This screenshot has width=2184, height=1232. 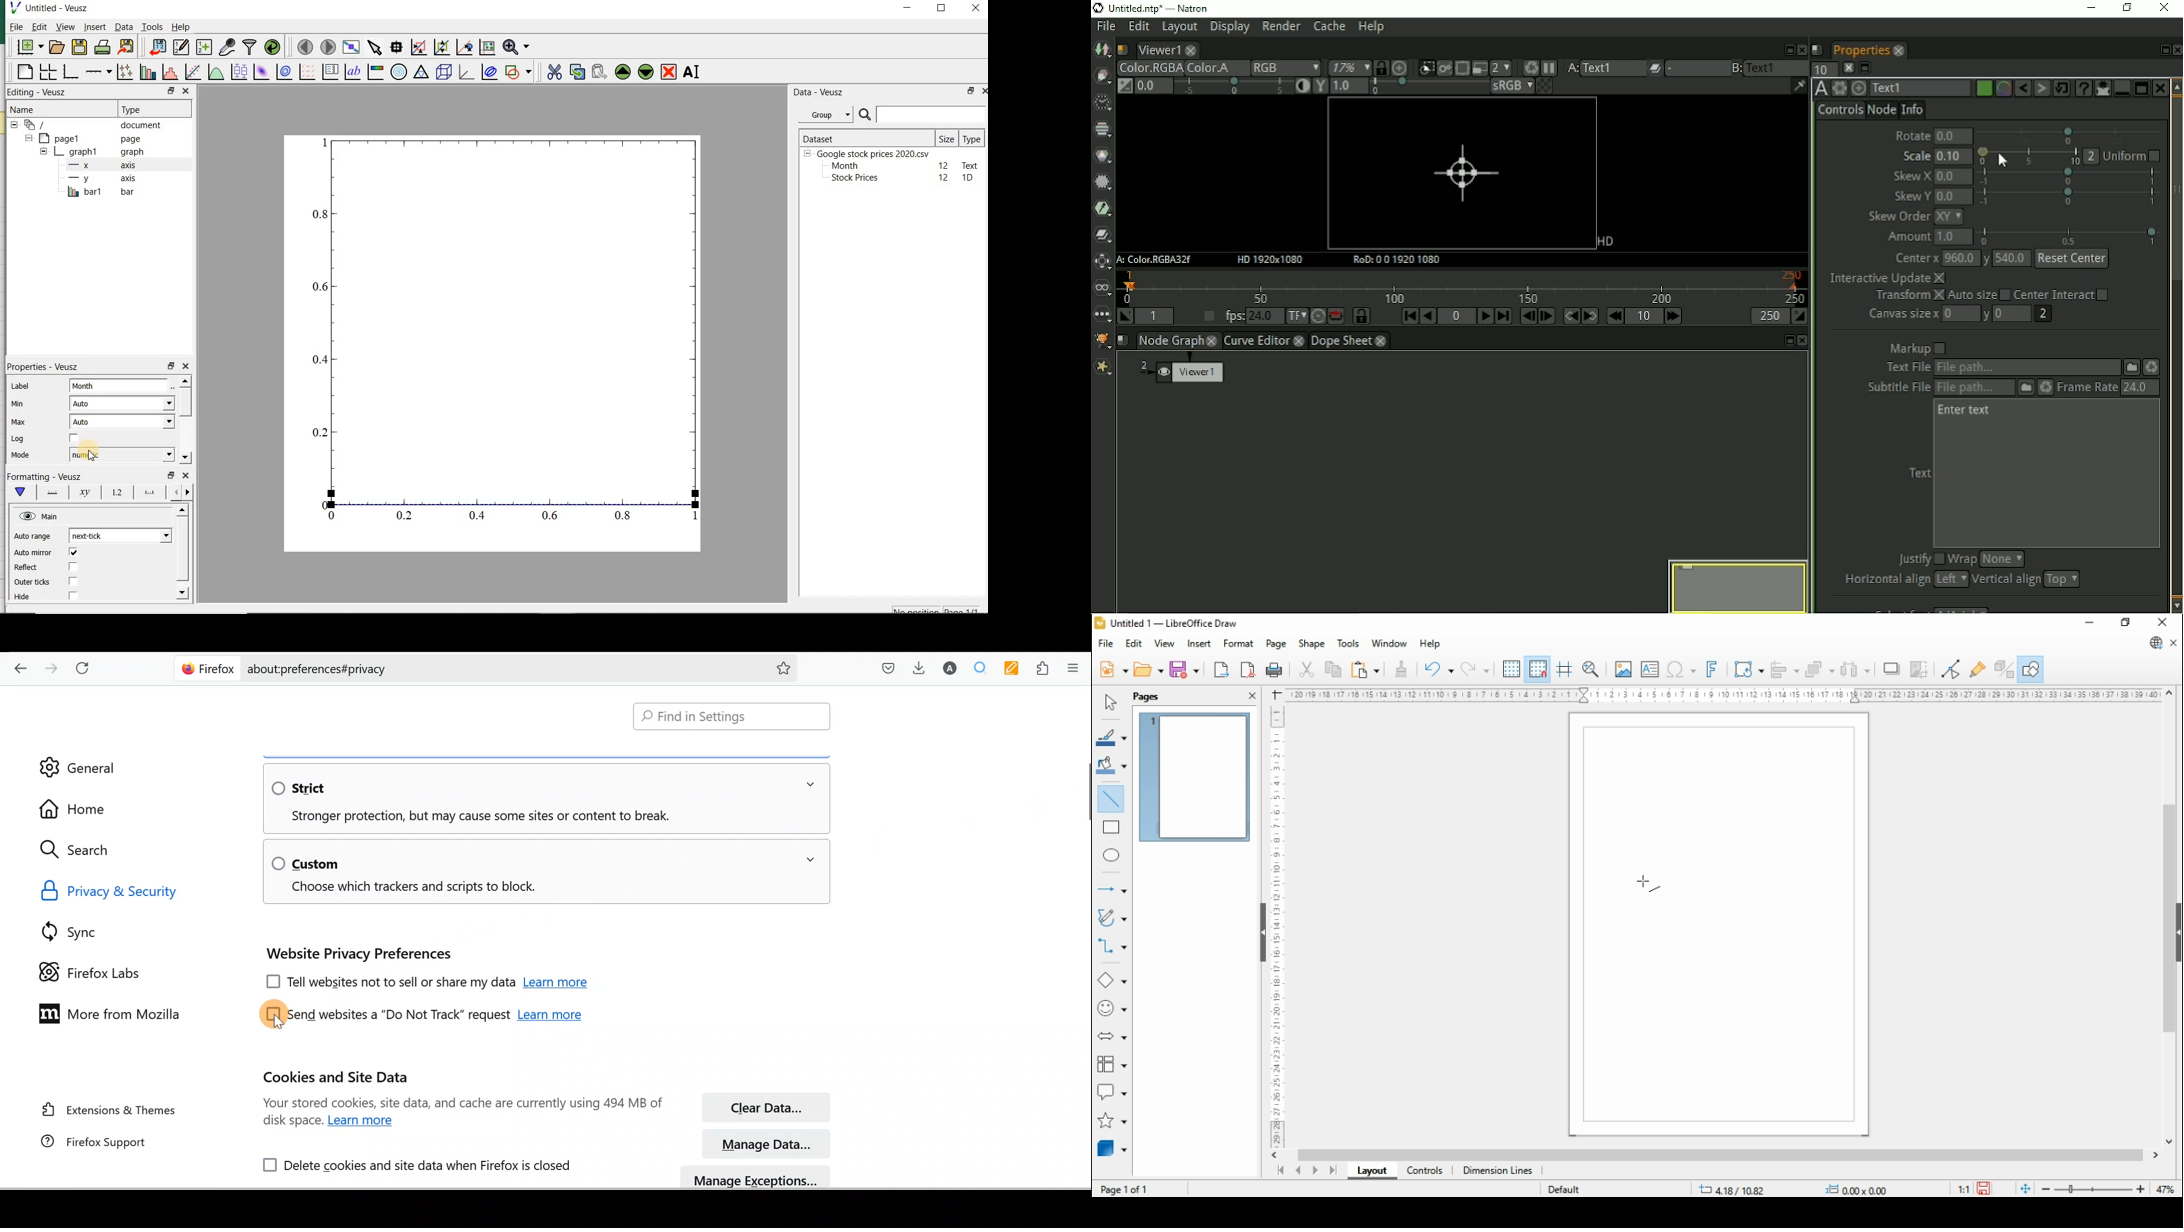 I want to click on click to zoom out of graph axes, so click(x=441, y=46).